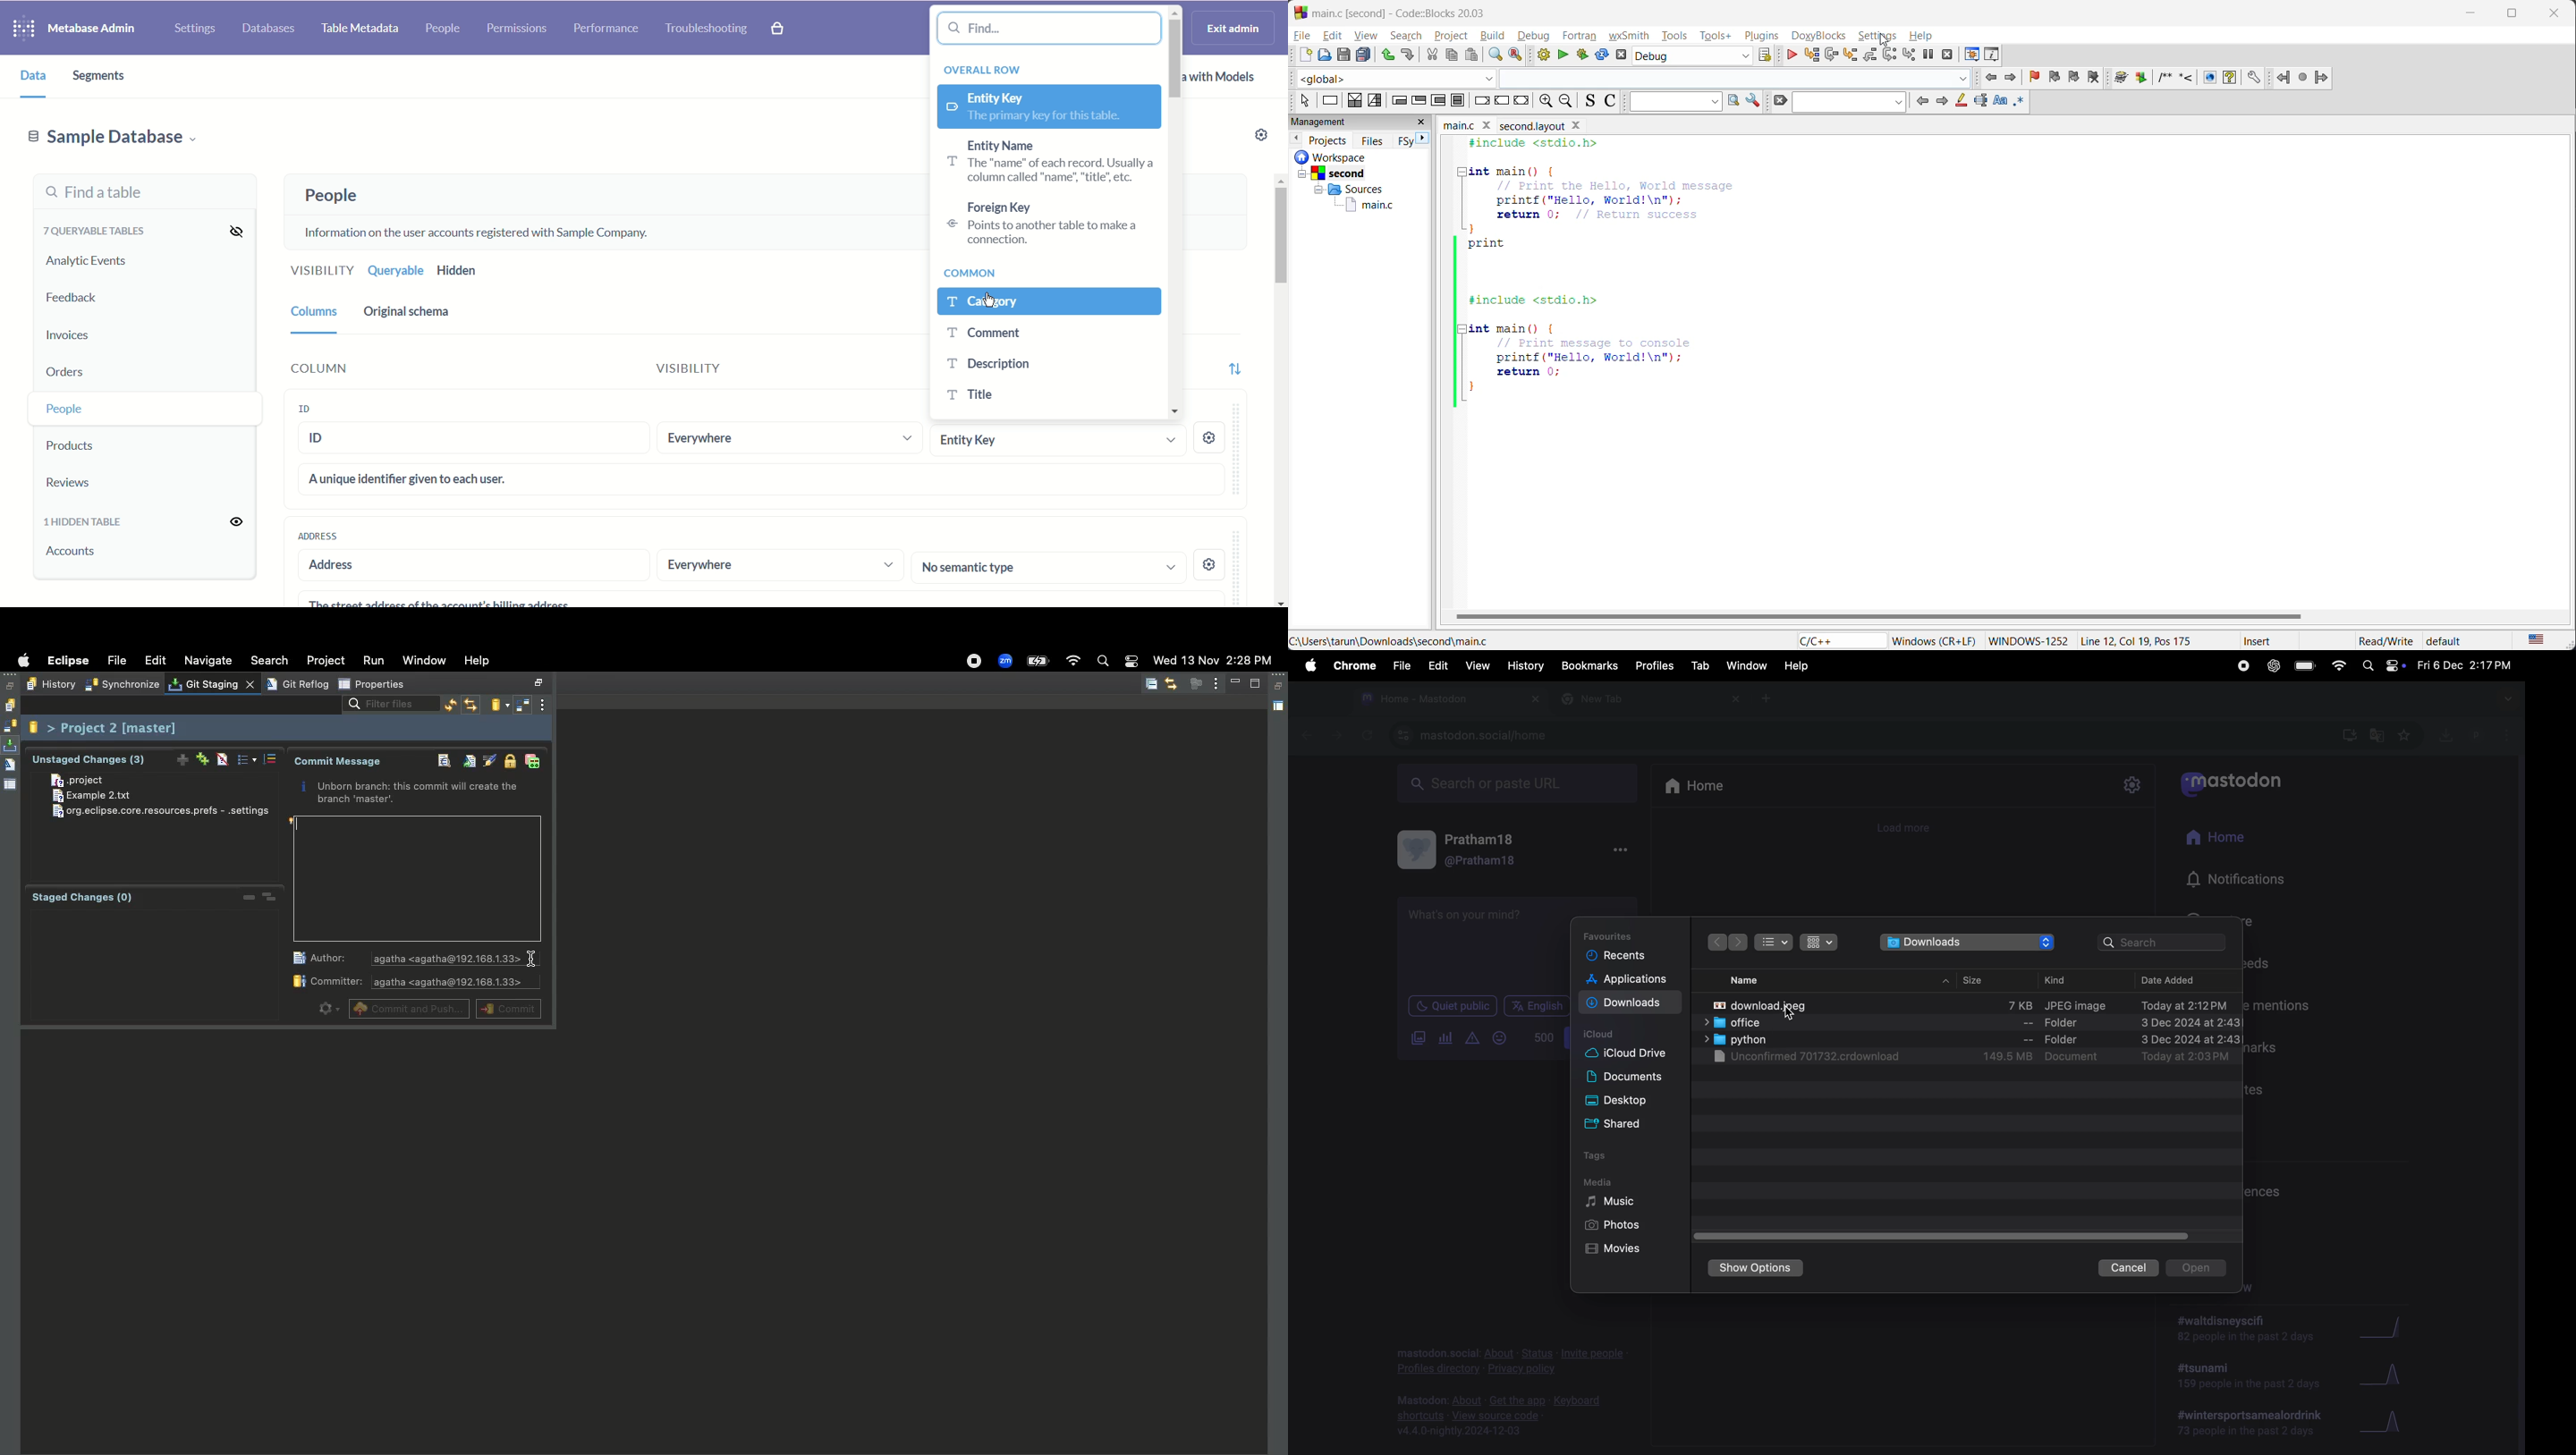 Image resolution: width=2576 pixels, height=1456 pixels. I want to click on find, so click(1495, 54).